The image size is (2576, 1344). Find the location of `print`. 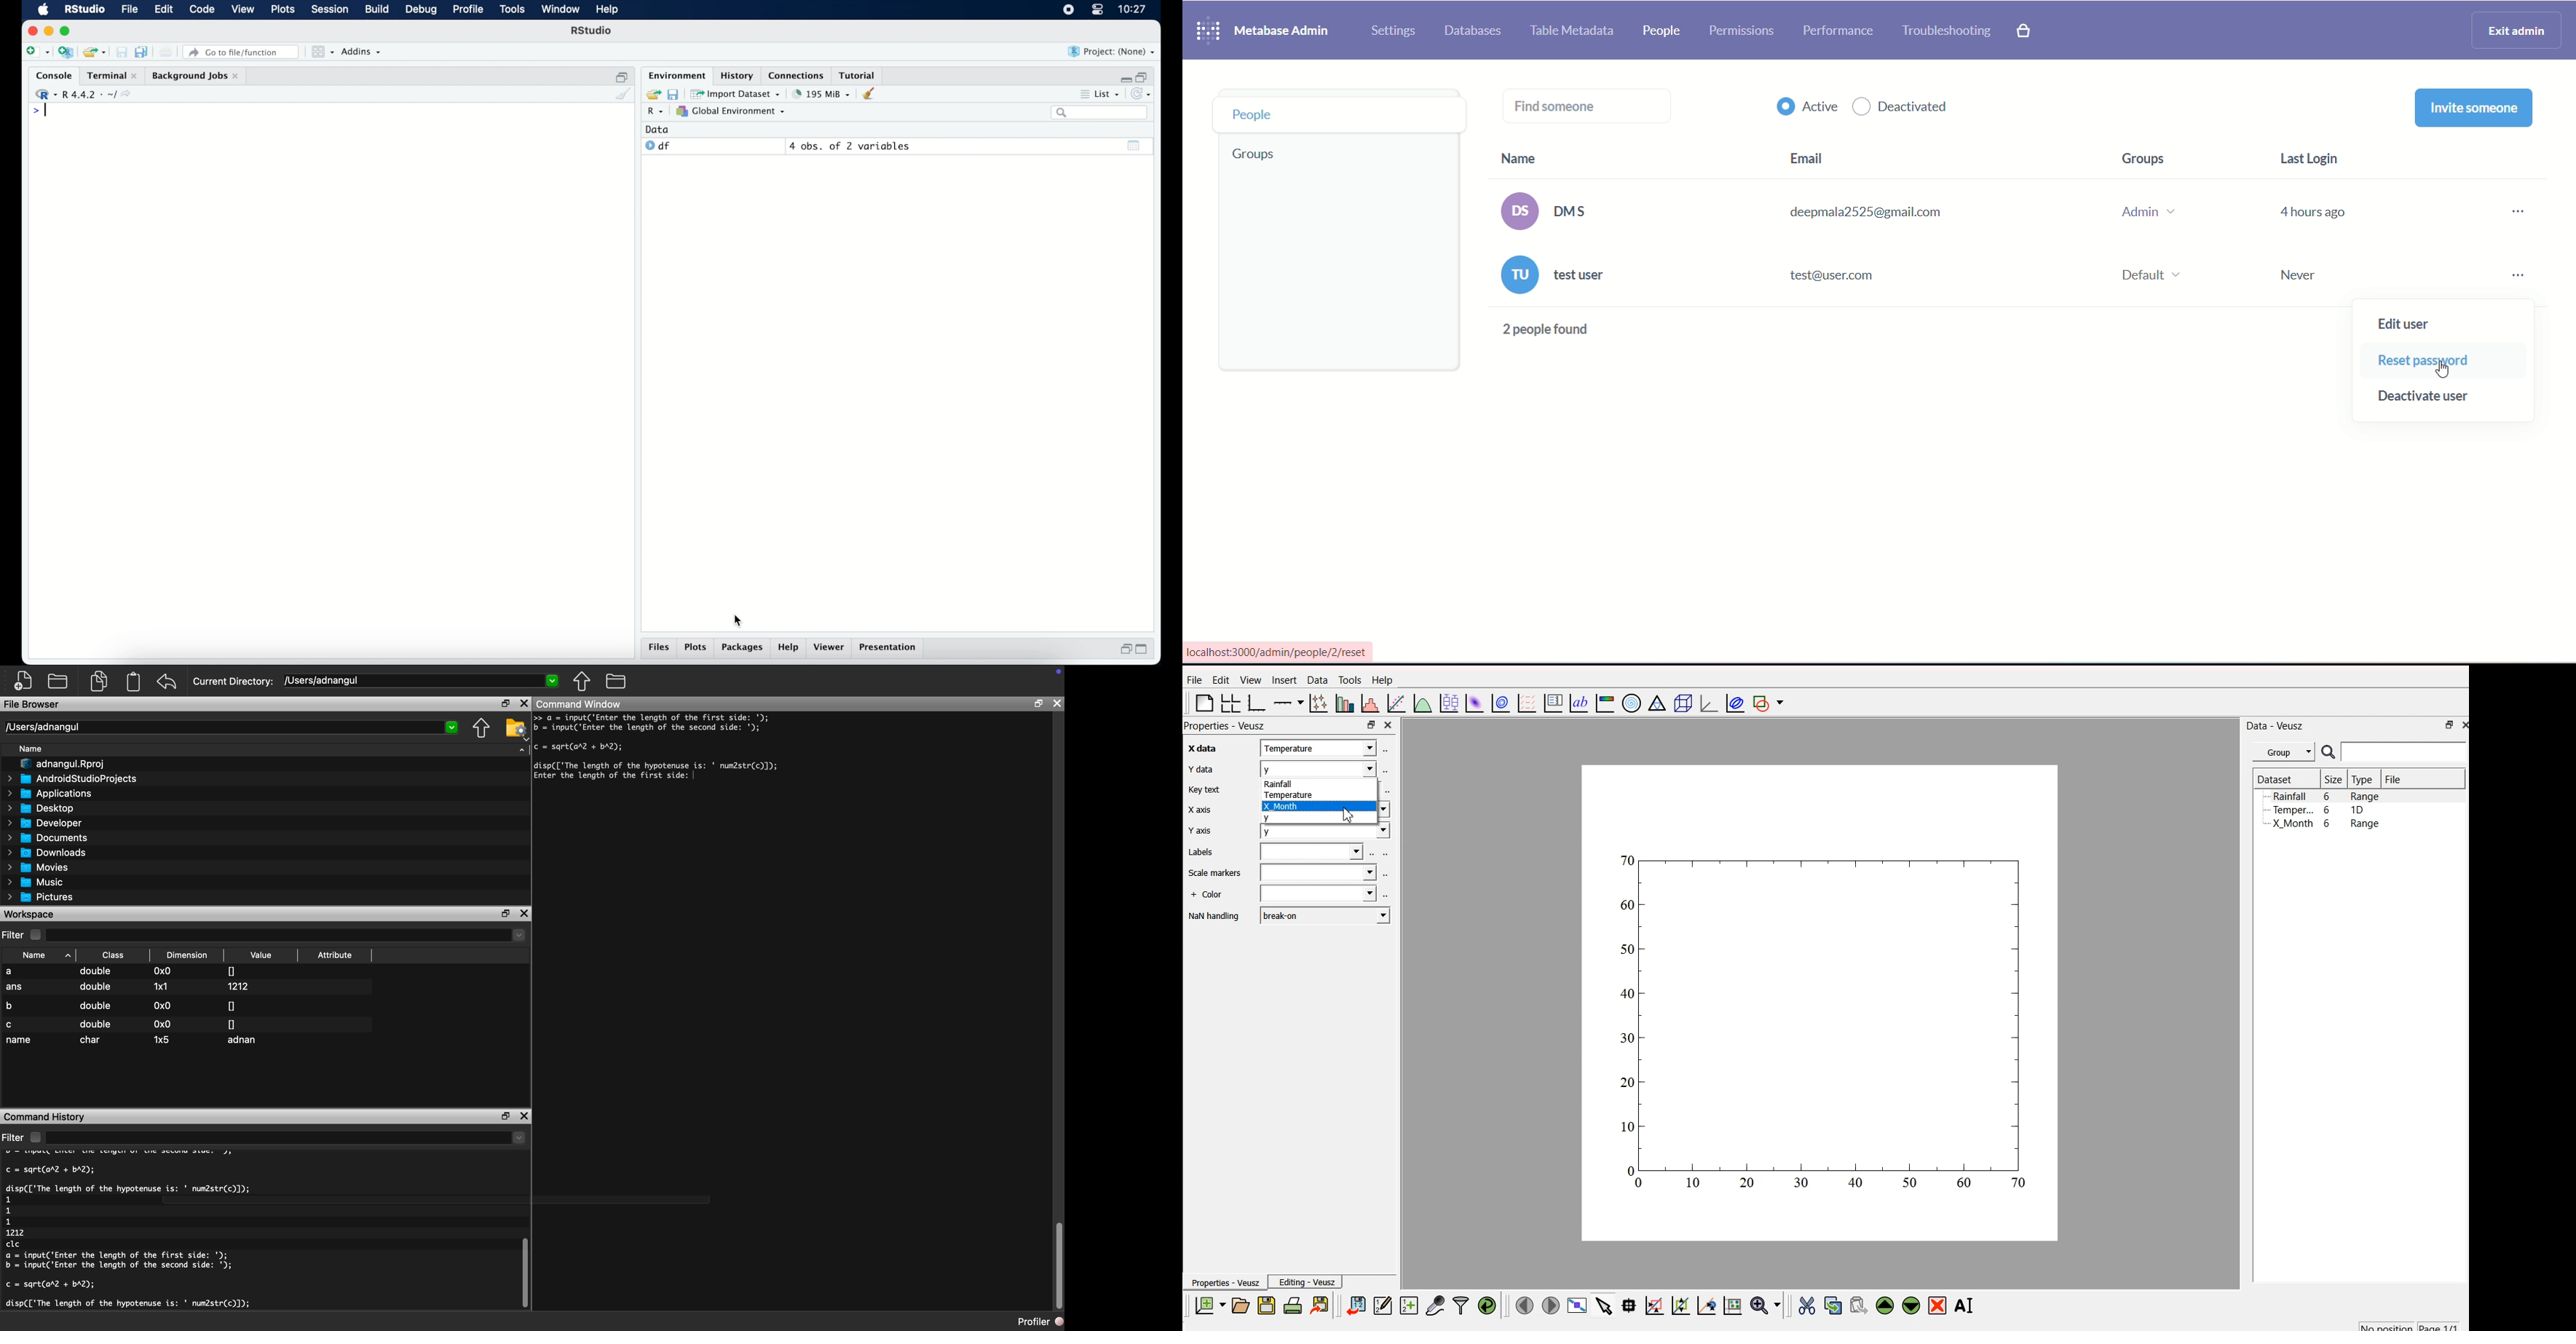

print is located at coordinates (166, 52).